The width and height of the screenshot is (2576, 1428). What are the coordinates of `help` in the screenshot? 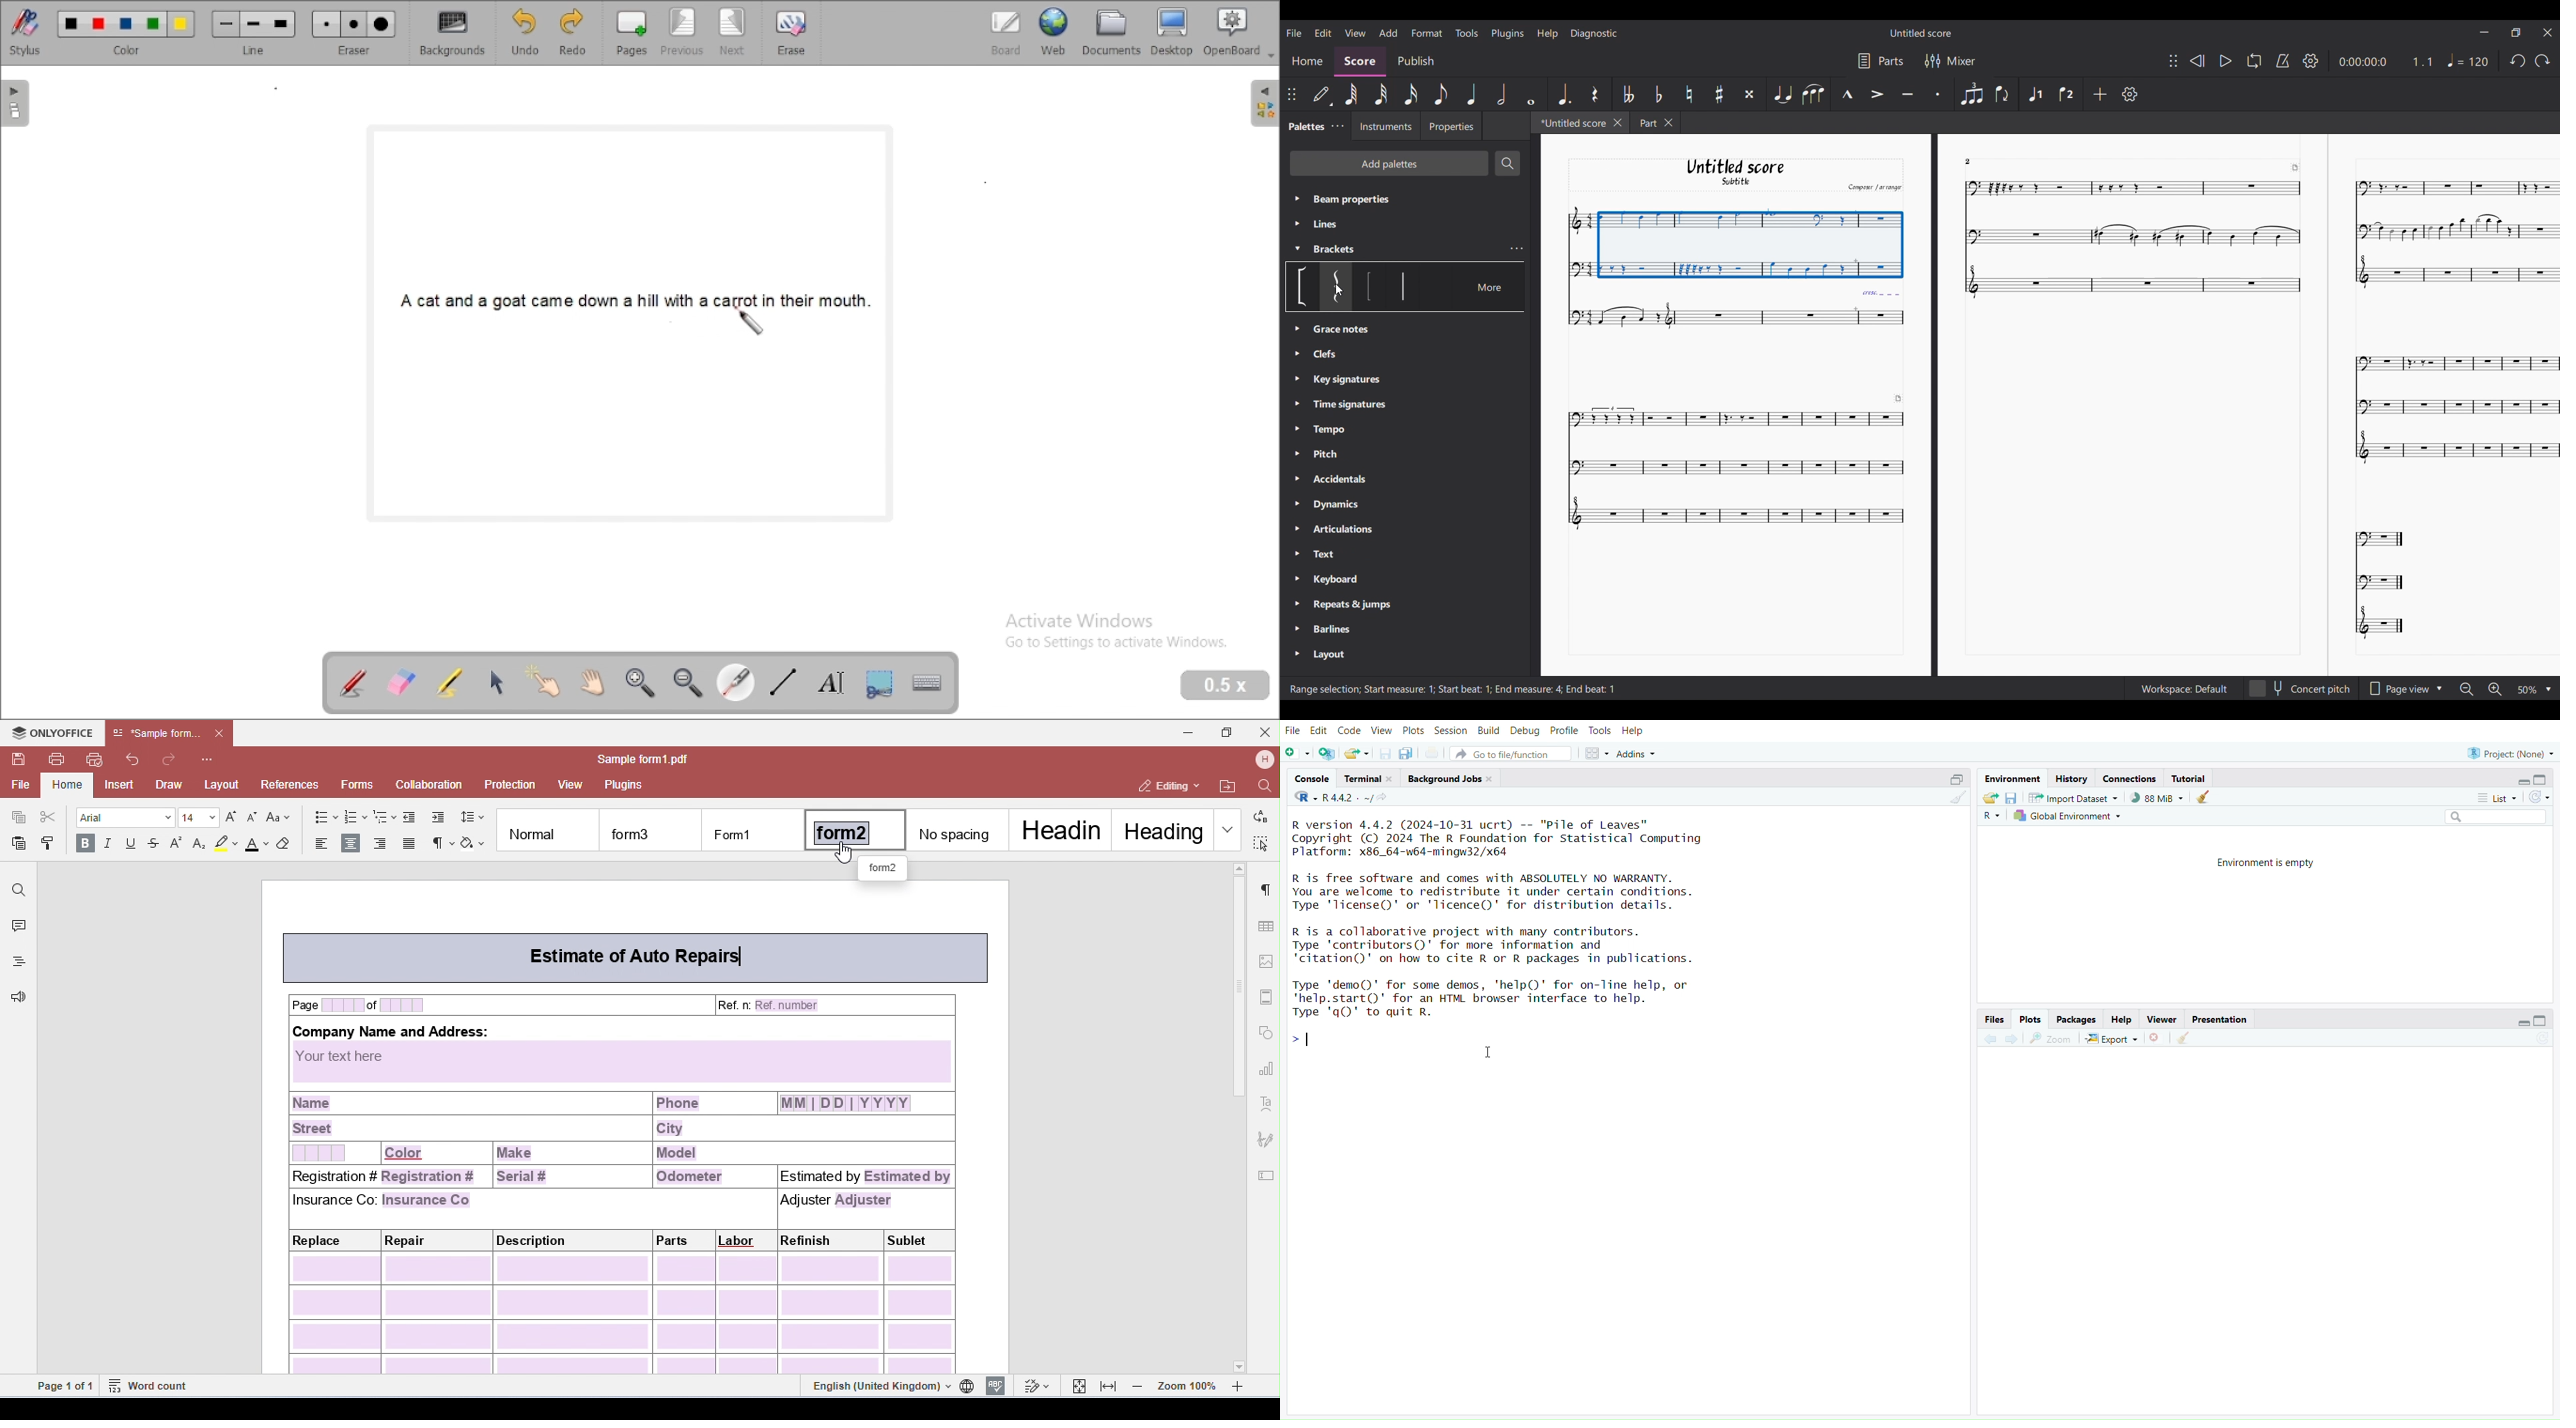 It's located at (1631, 732).